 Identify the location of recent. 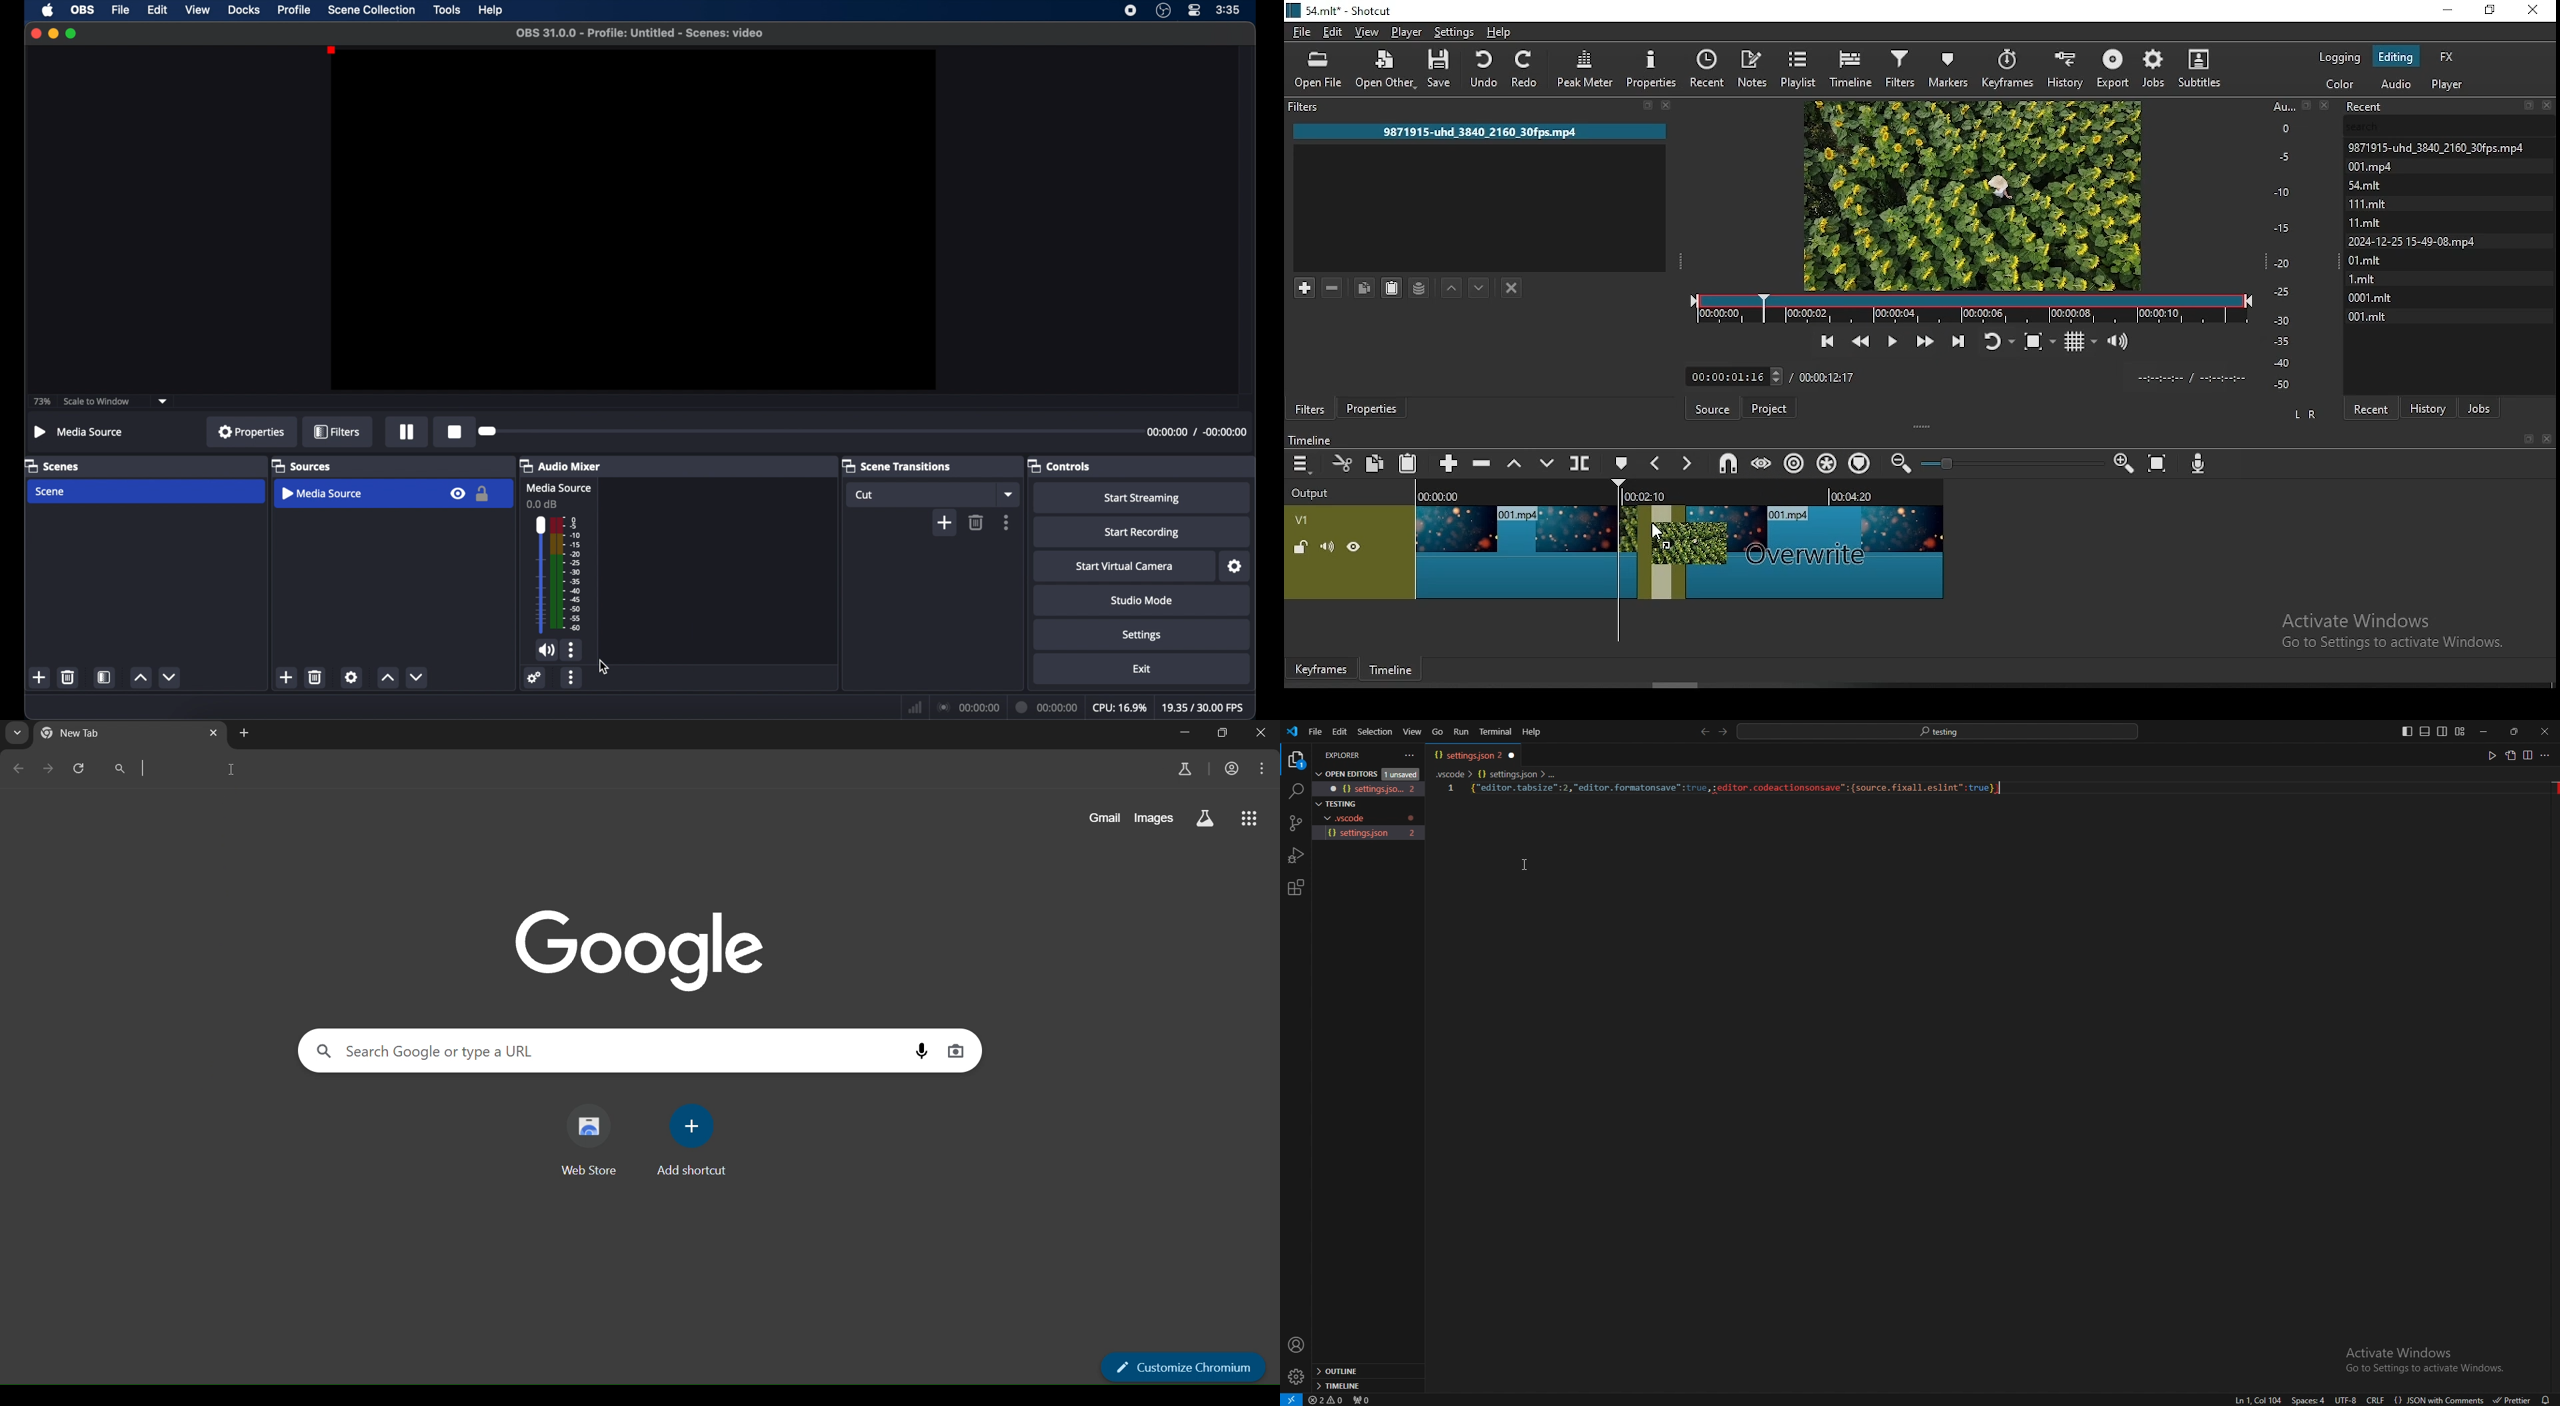
(1708, 71).